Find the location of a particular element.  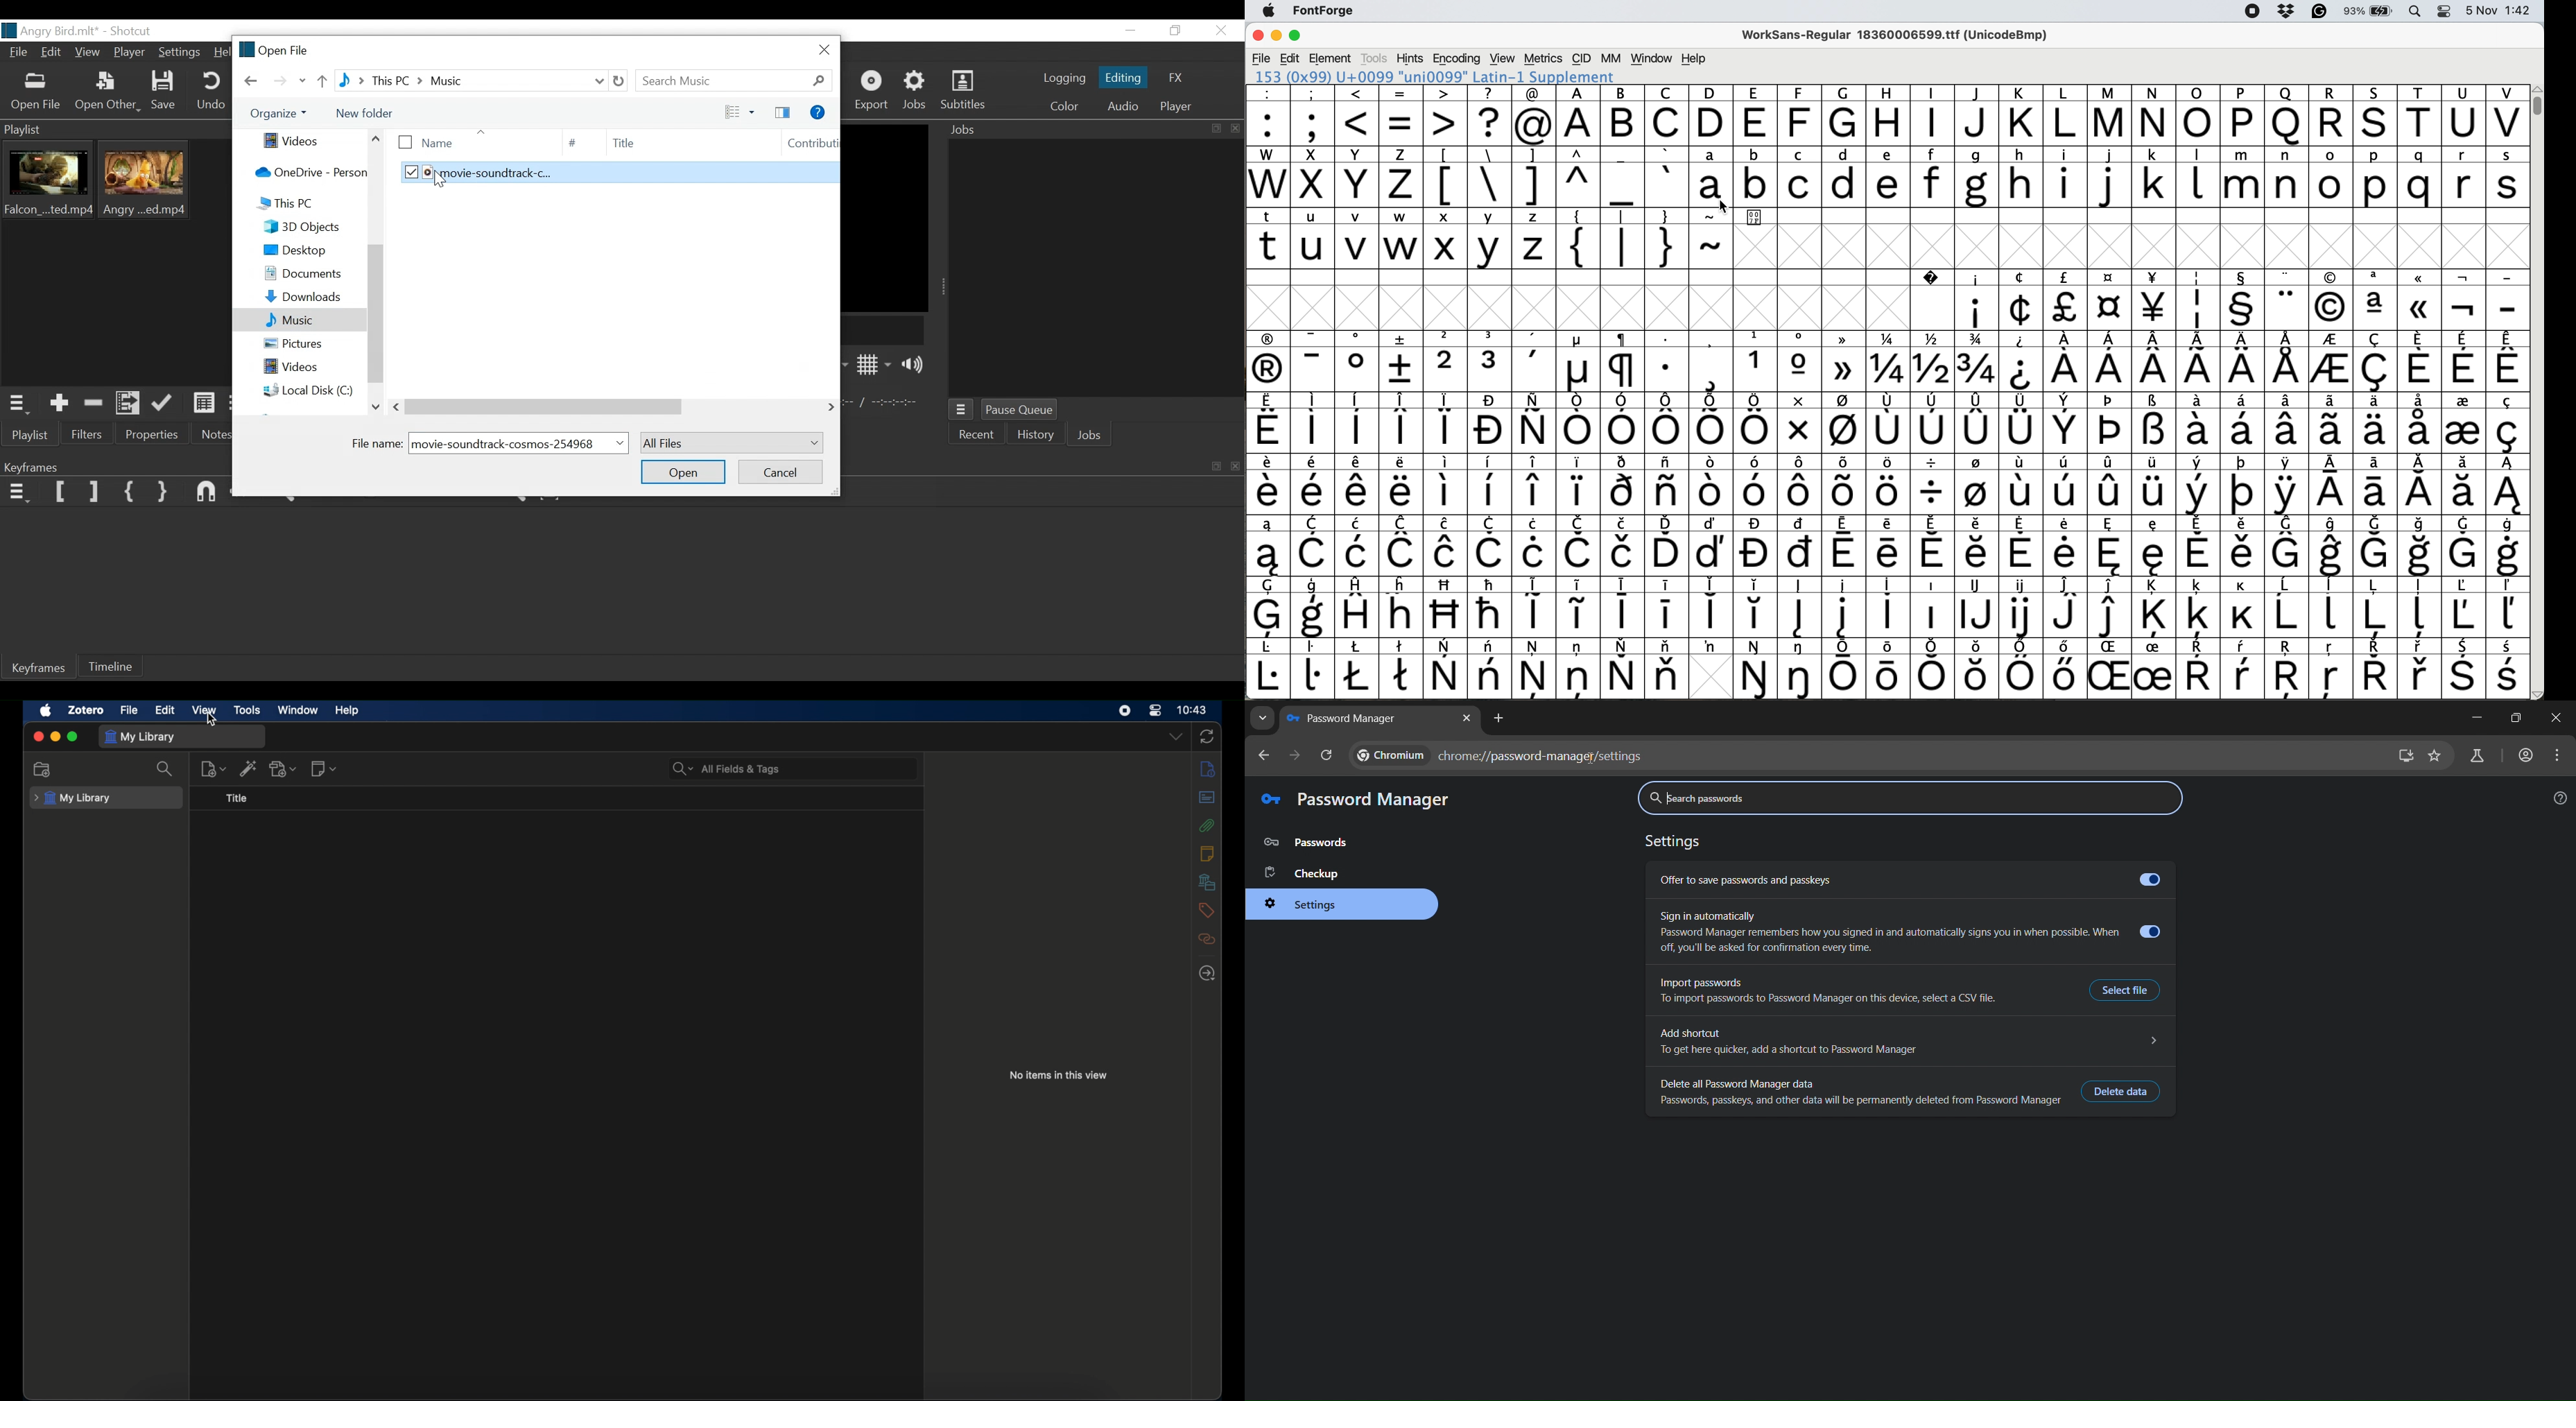

Properties is located at coordinates (147, 435).